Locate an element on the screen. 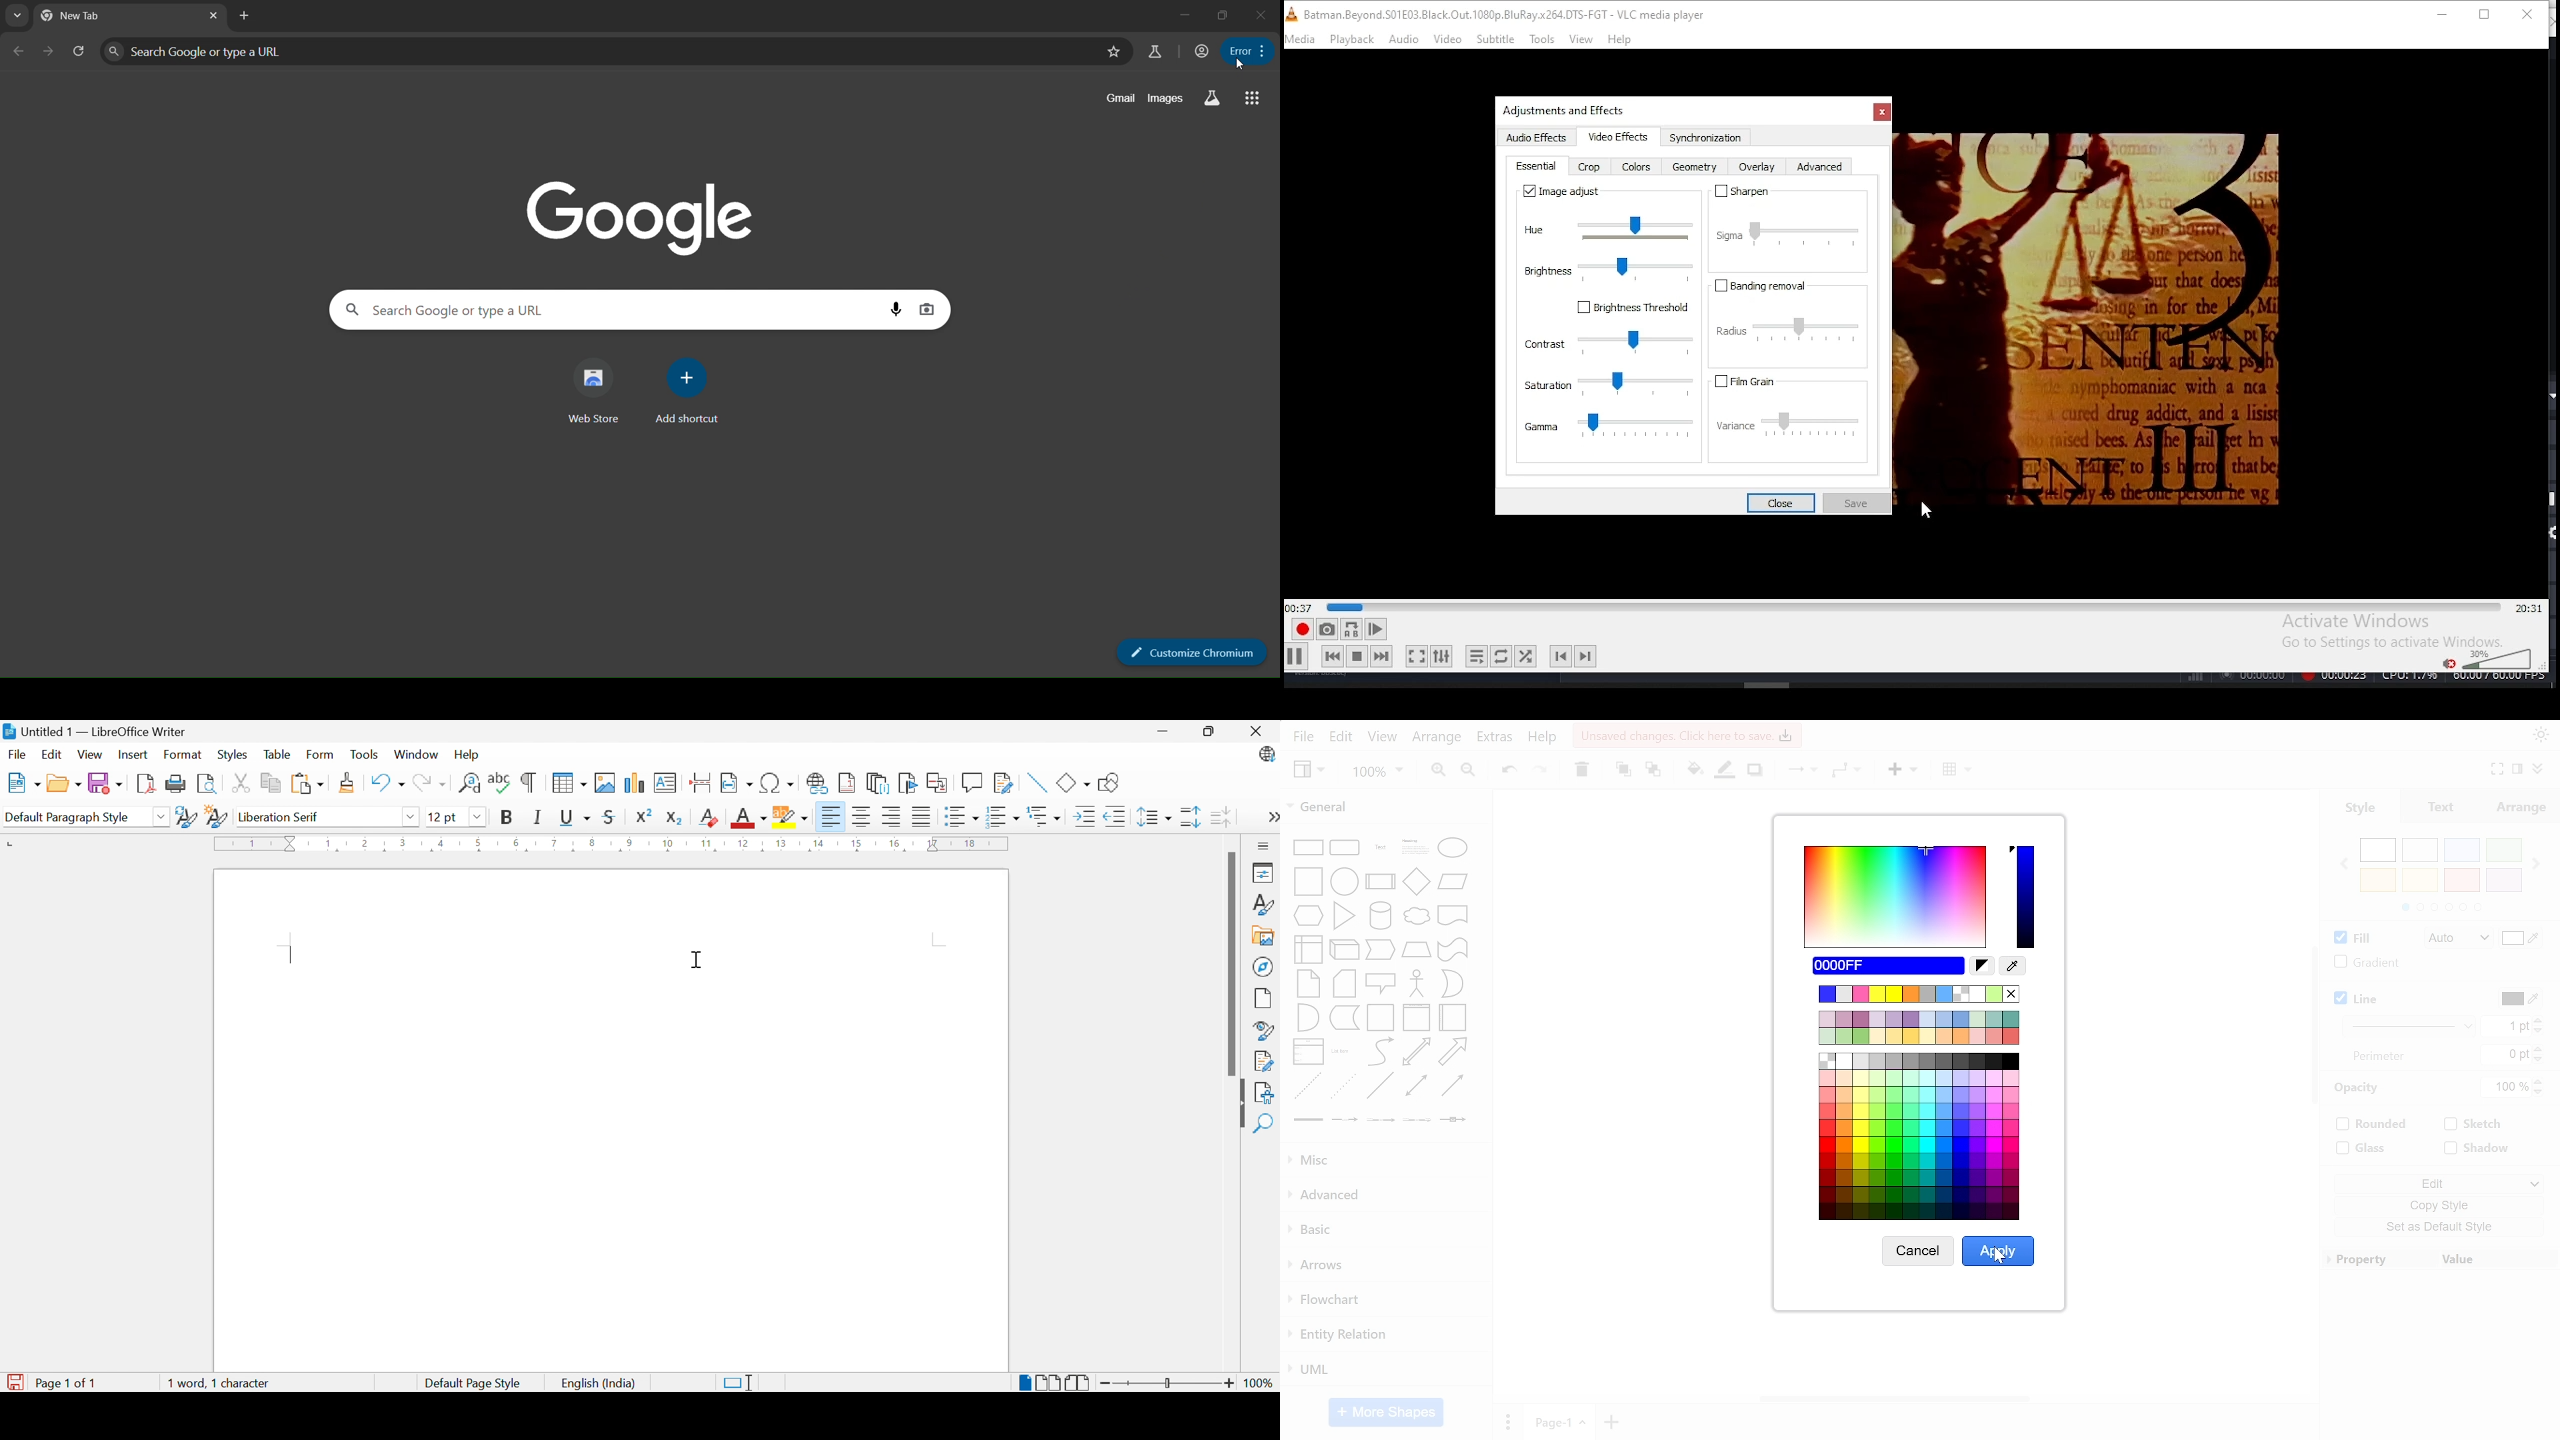 The image size is (2576, 1456). English (India) is located at coordinates (602, 1383).